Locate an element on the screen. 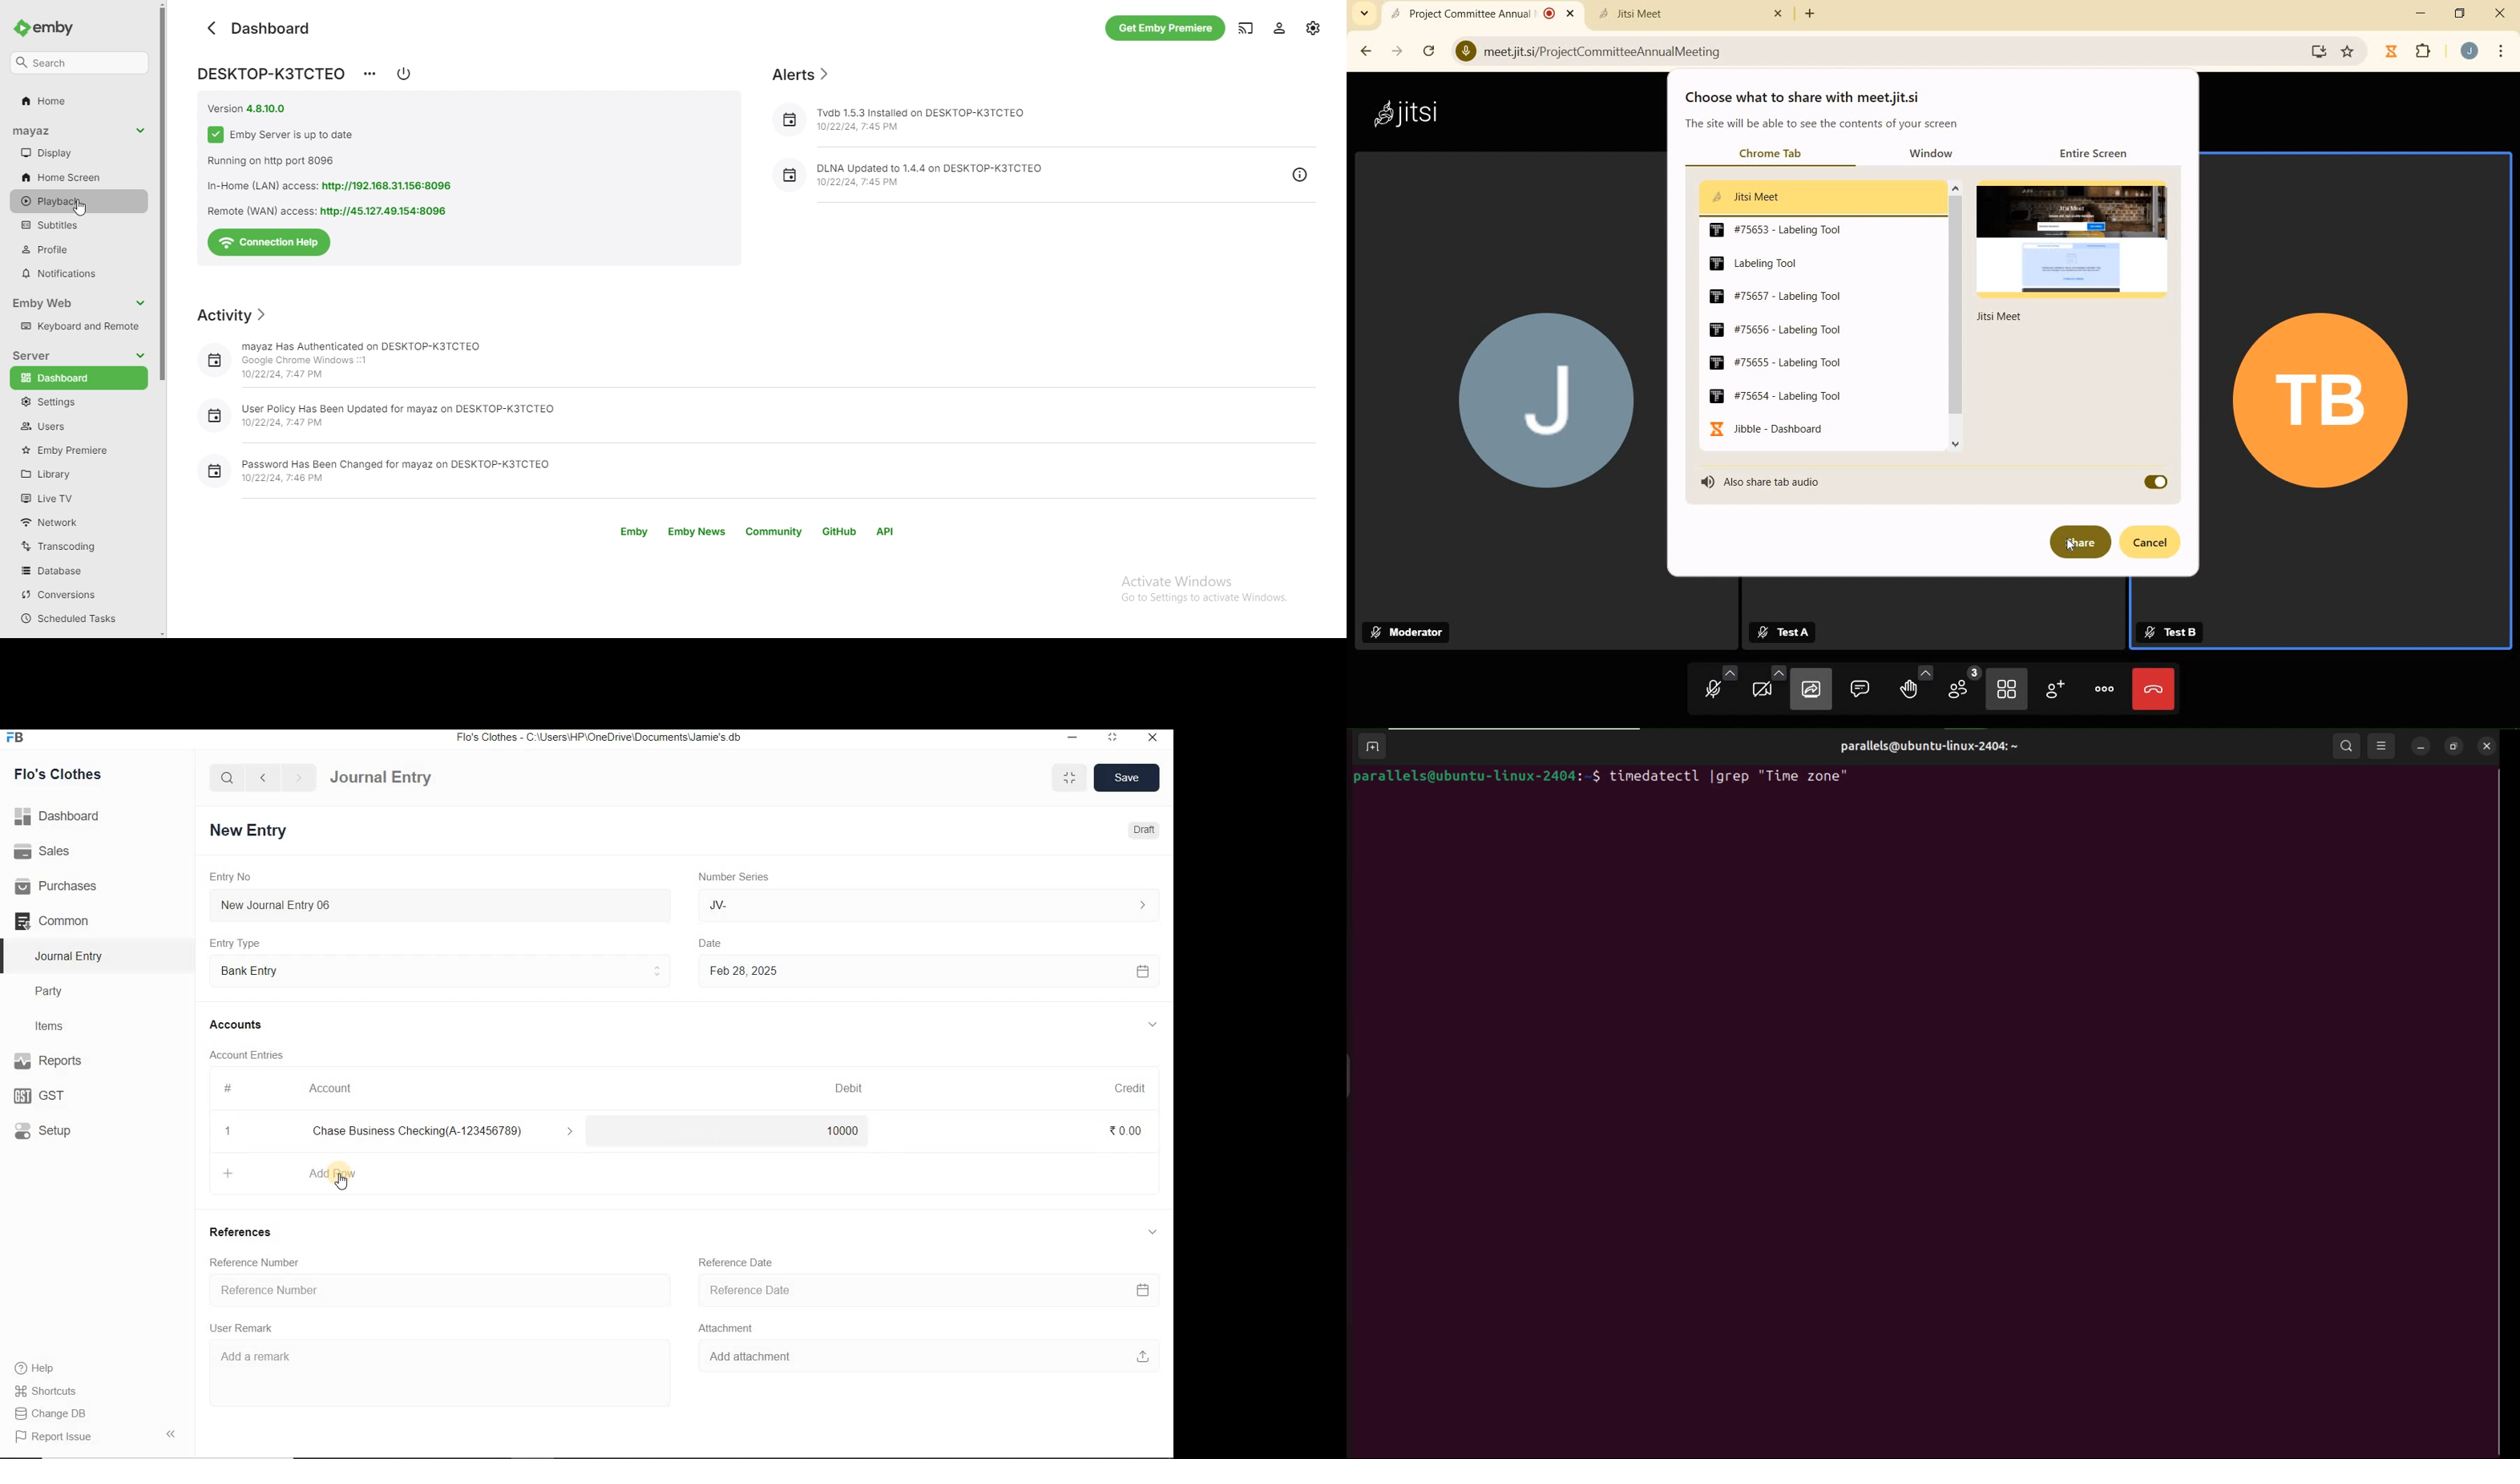 The image size is (2520, 1484). Reference Number is located at coordinates (437, 1291).